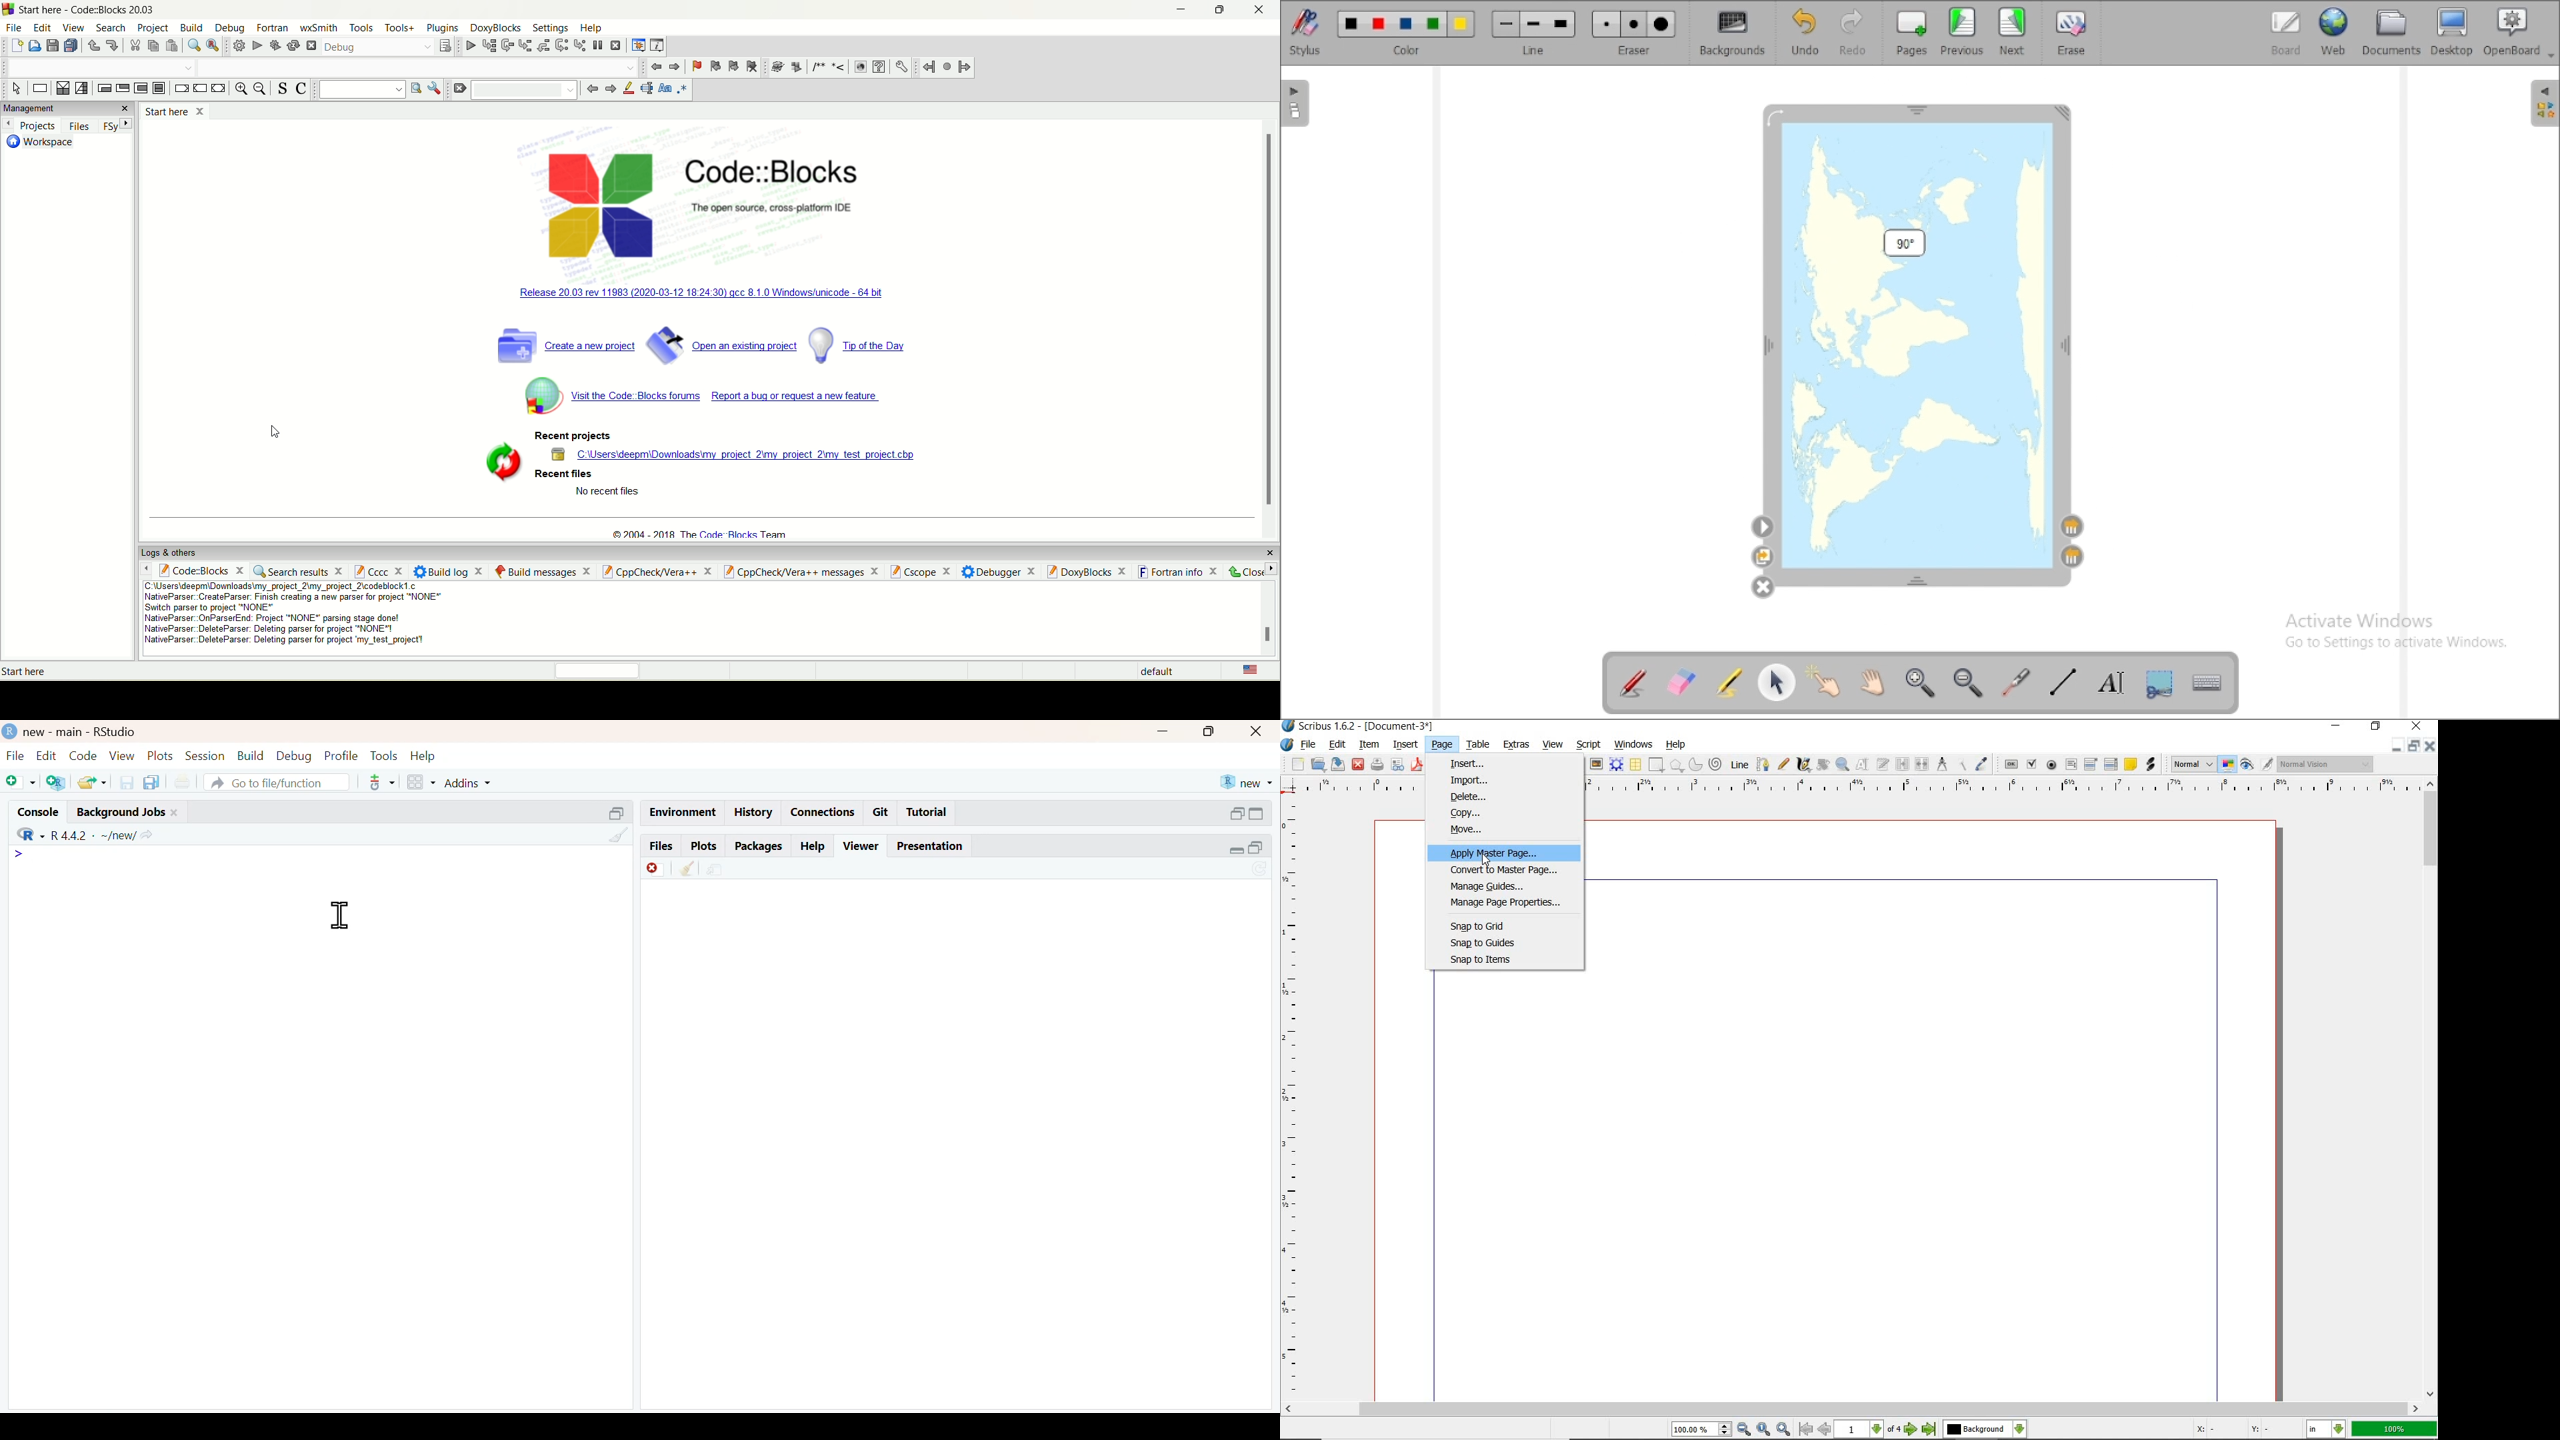 Image resolution: width=2576 pixels, height=1456 pixels. I want to click on polygon, so click(1676, 766).